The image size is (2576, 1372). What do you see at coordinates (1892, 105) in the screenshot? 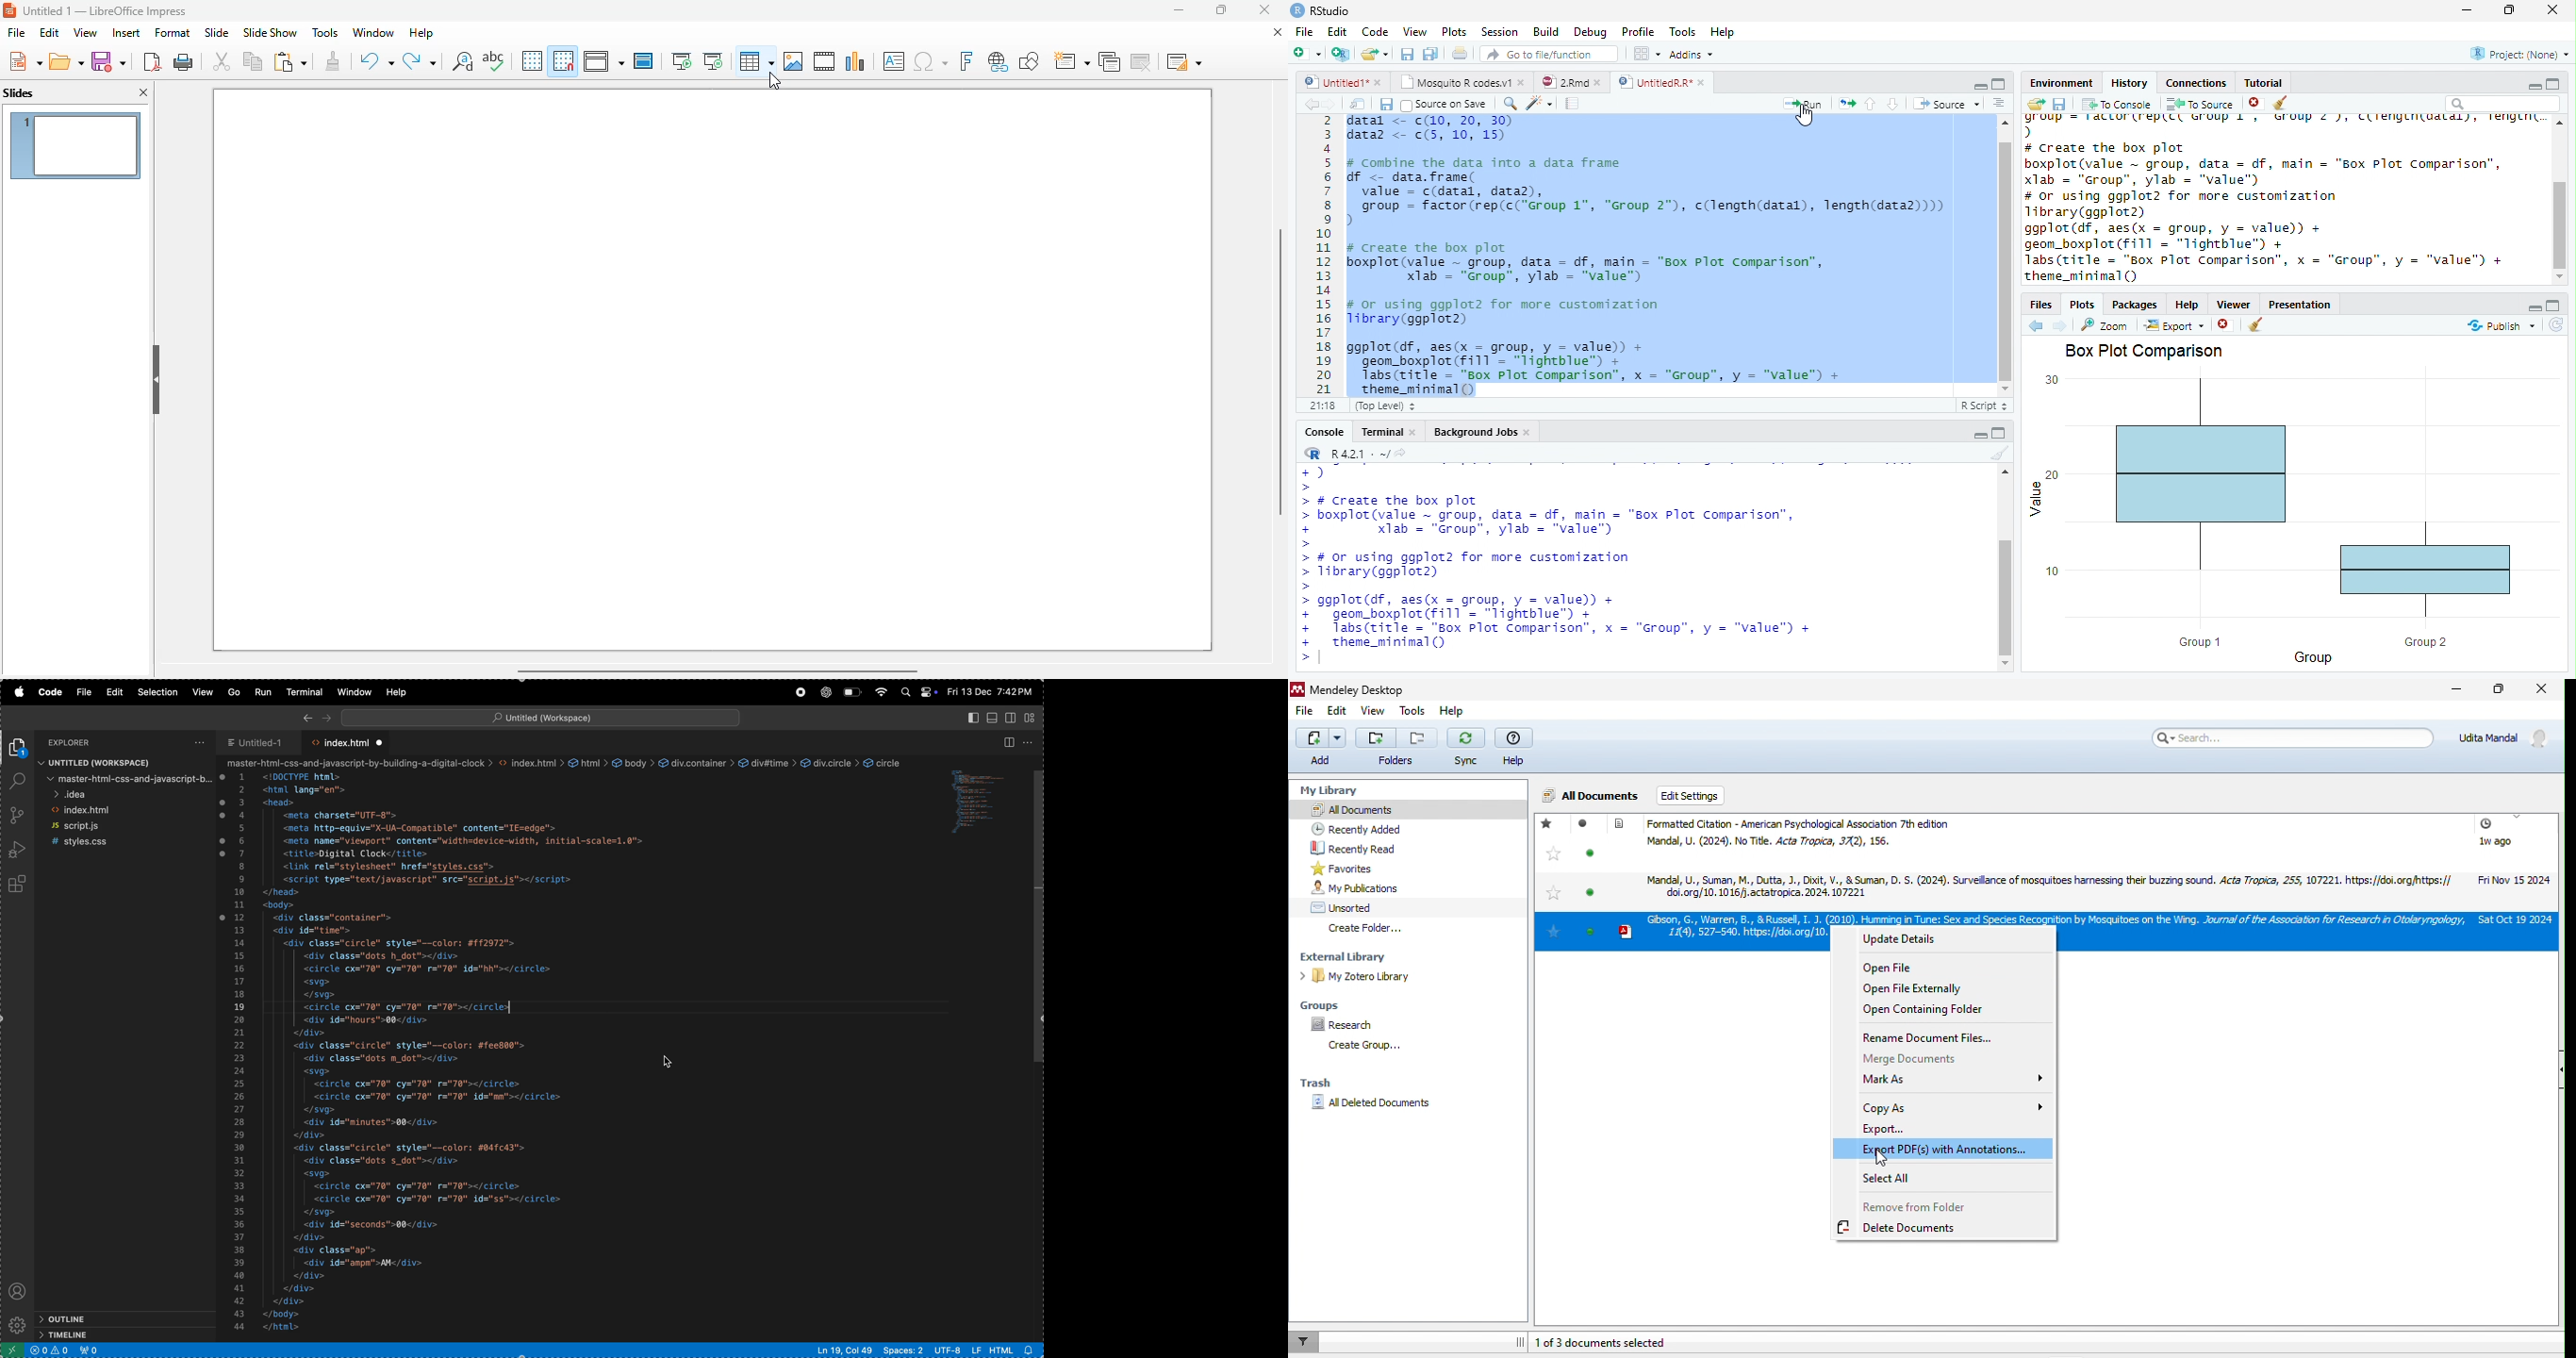
I see `Go to next section/chunk` at bounding box center [1892, 105].